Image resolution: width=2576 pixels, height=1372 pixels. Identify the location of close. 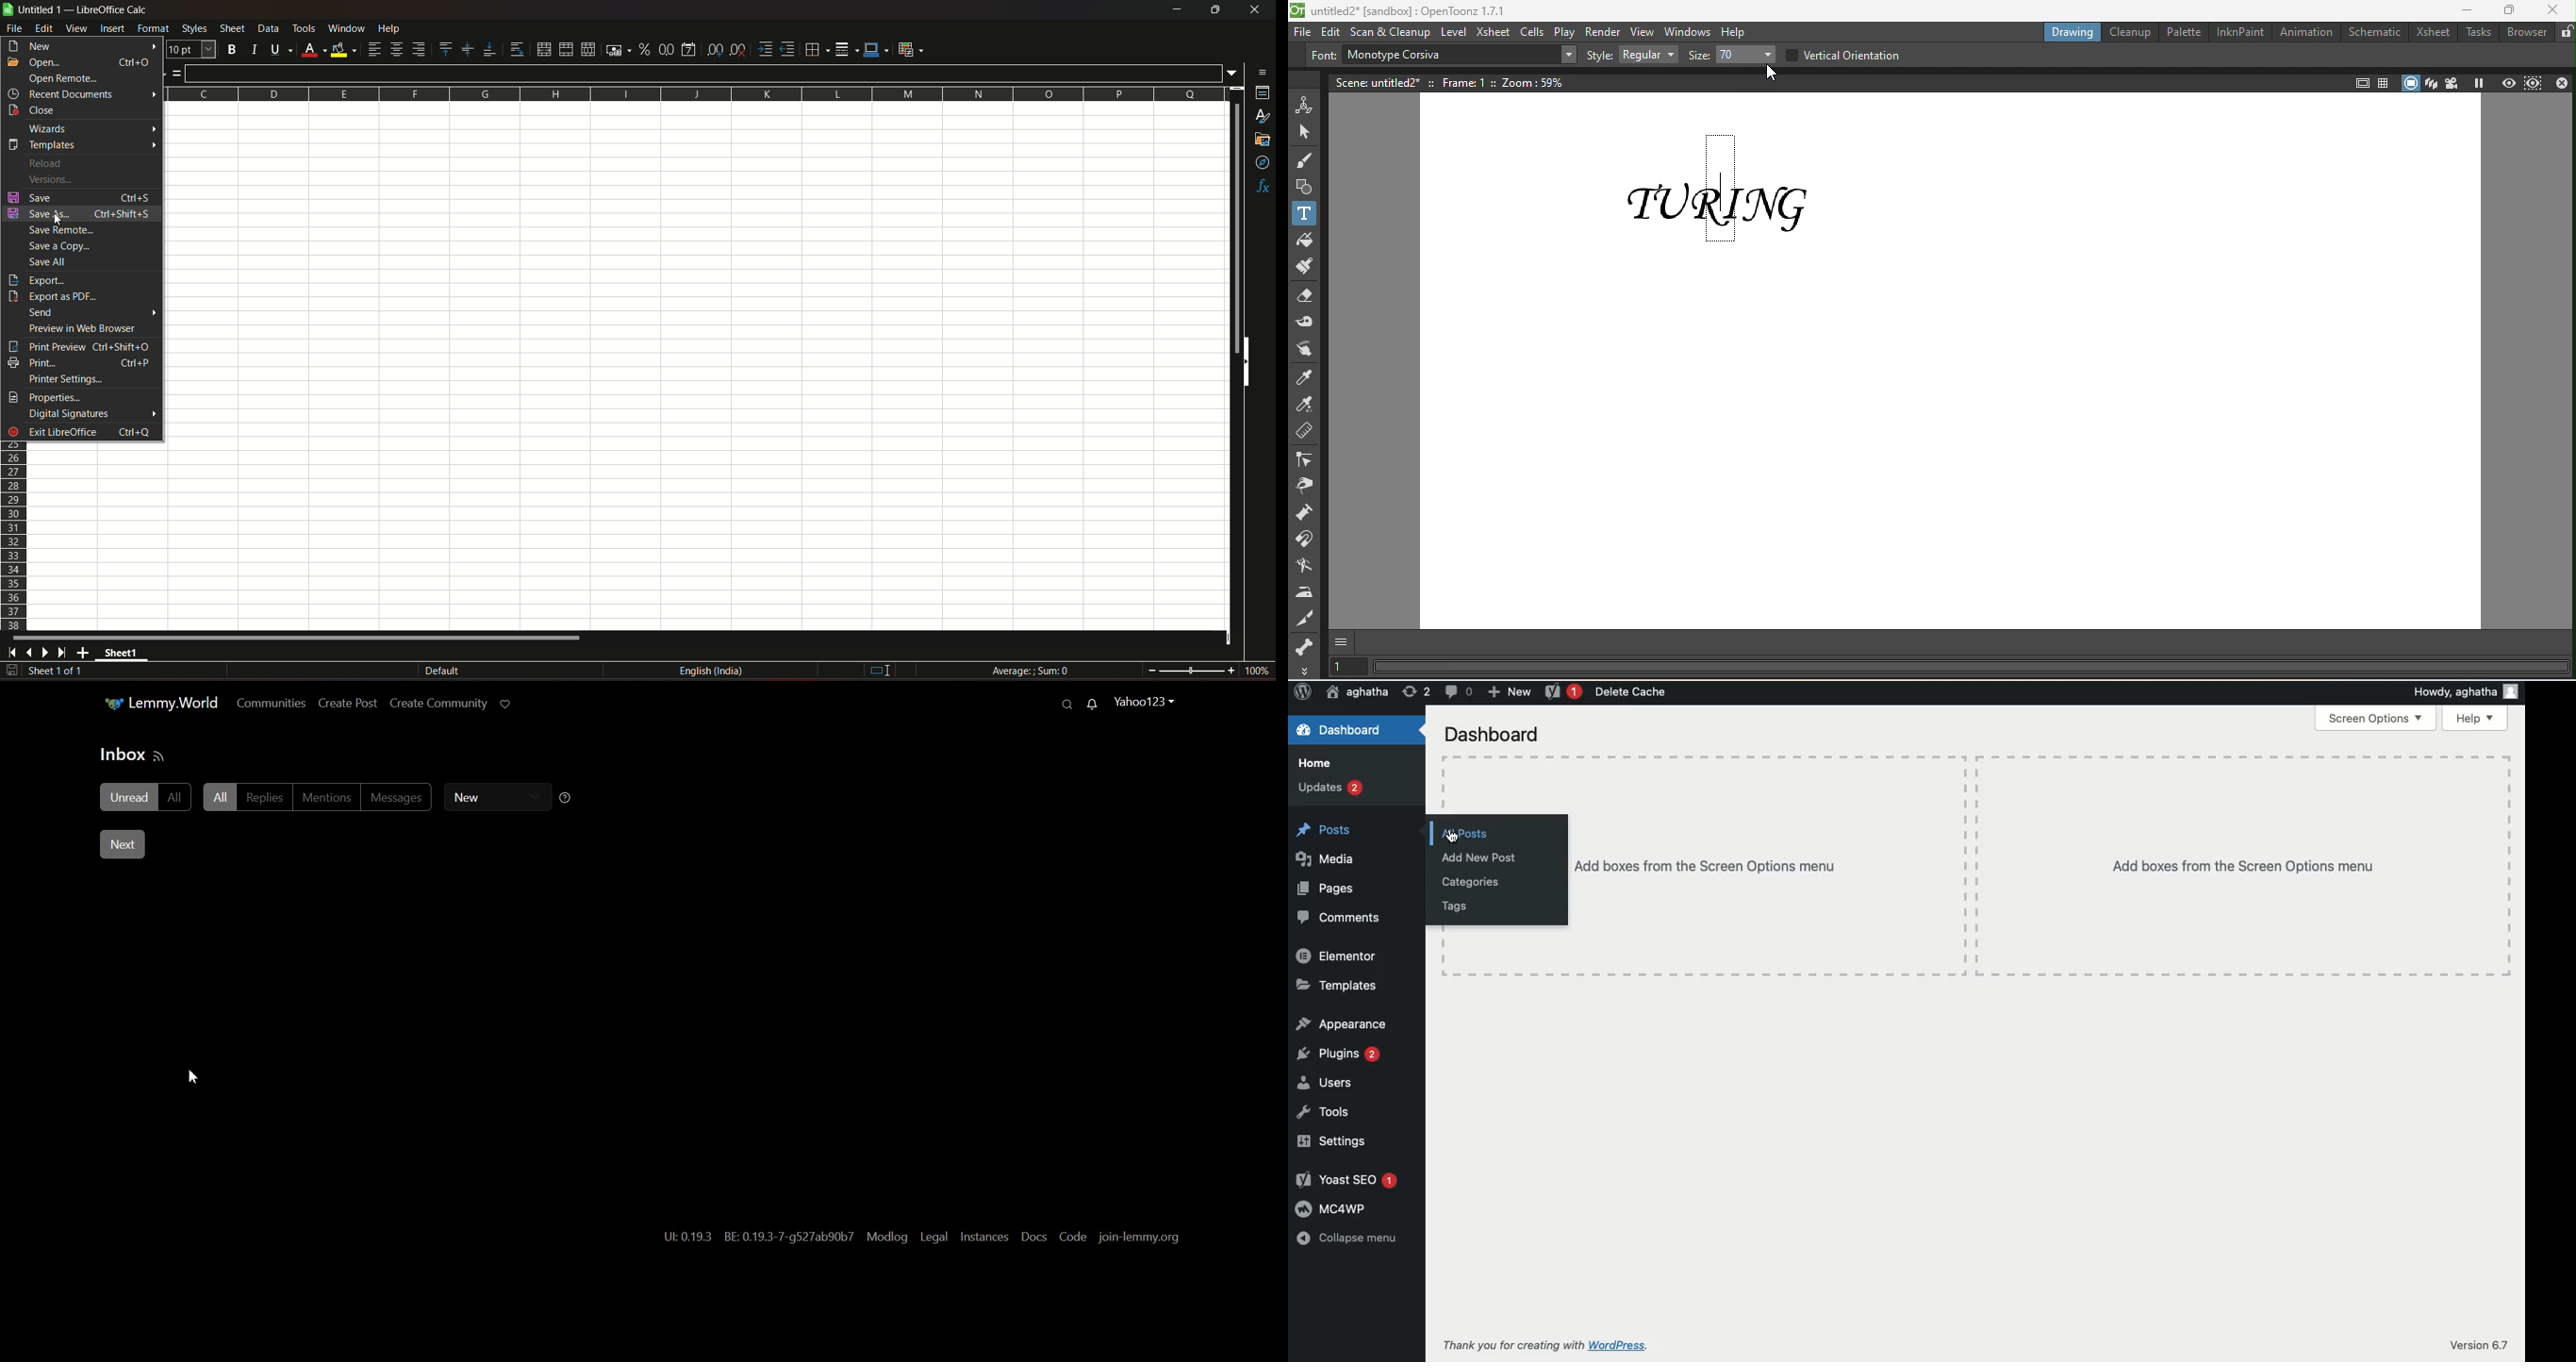
(35, 110).